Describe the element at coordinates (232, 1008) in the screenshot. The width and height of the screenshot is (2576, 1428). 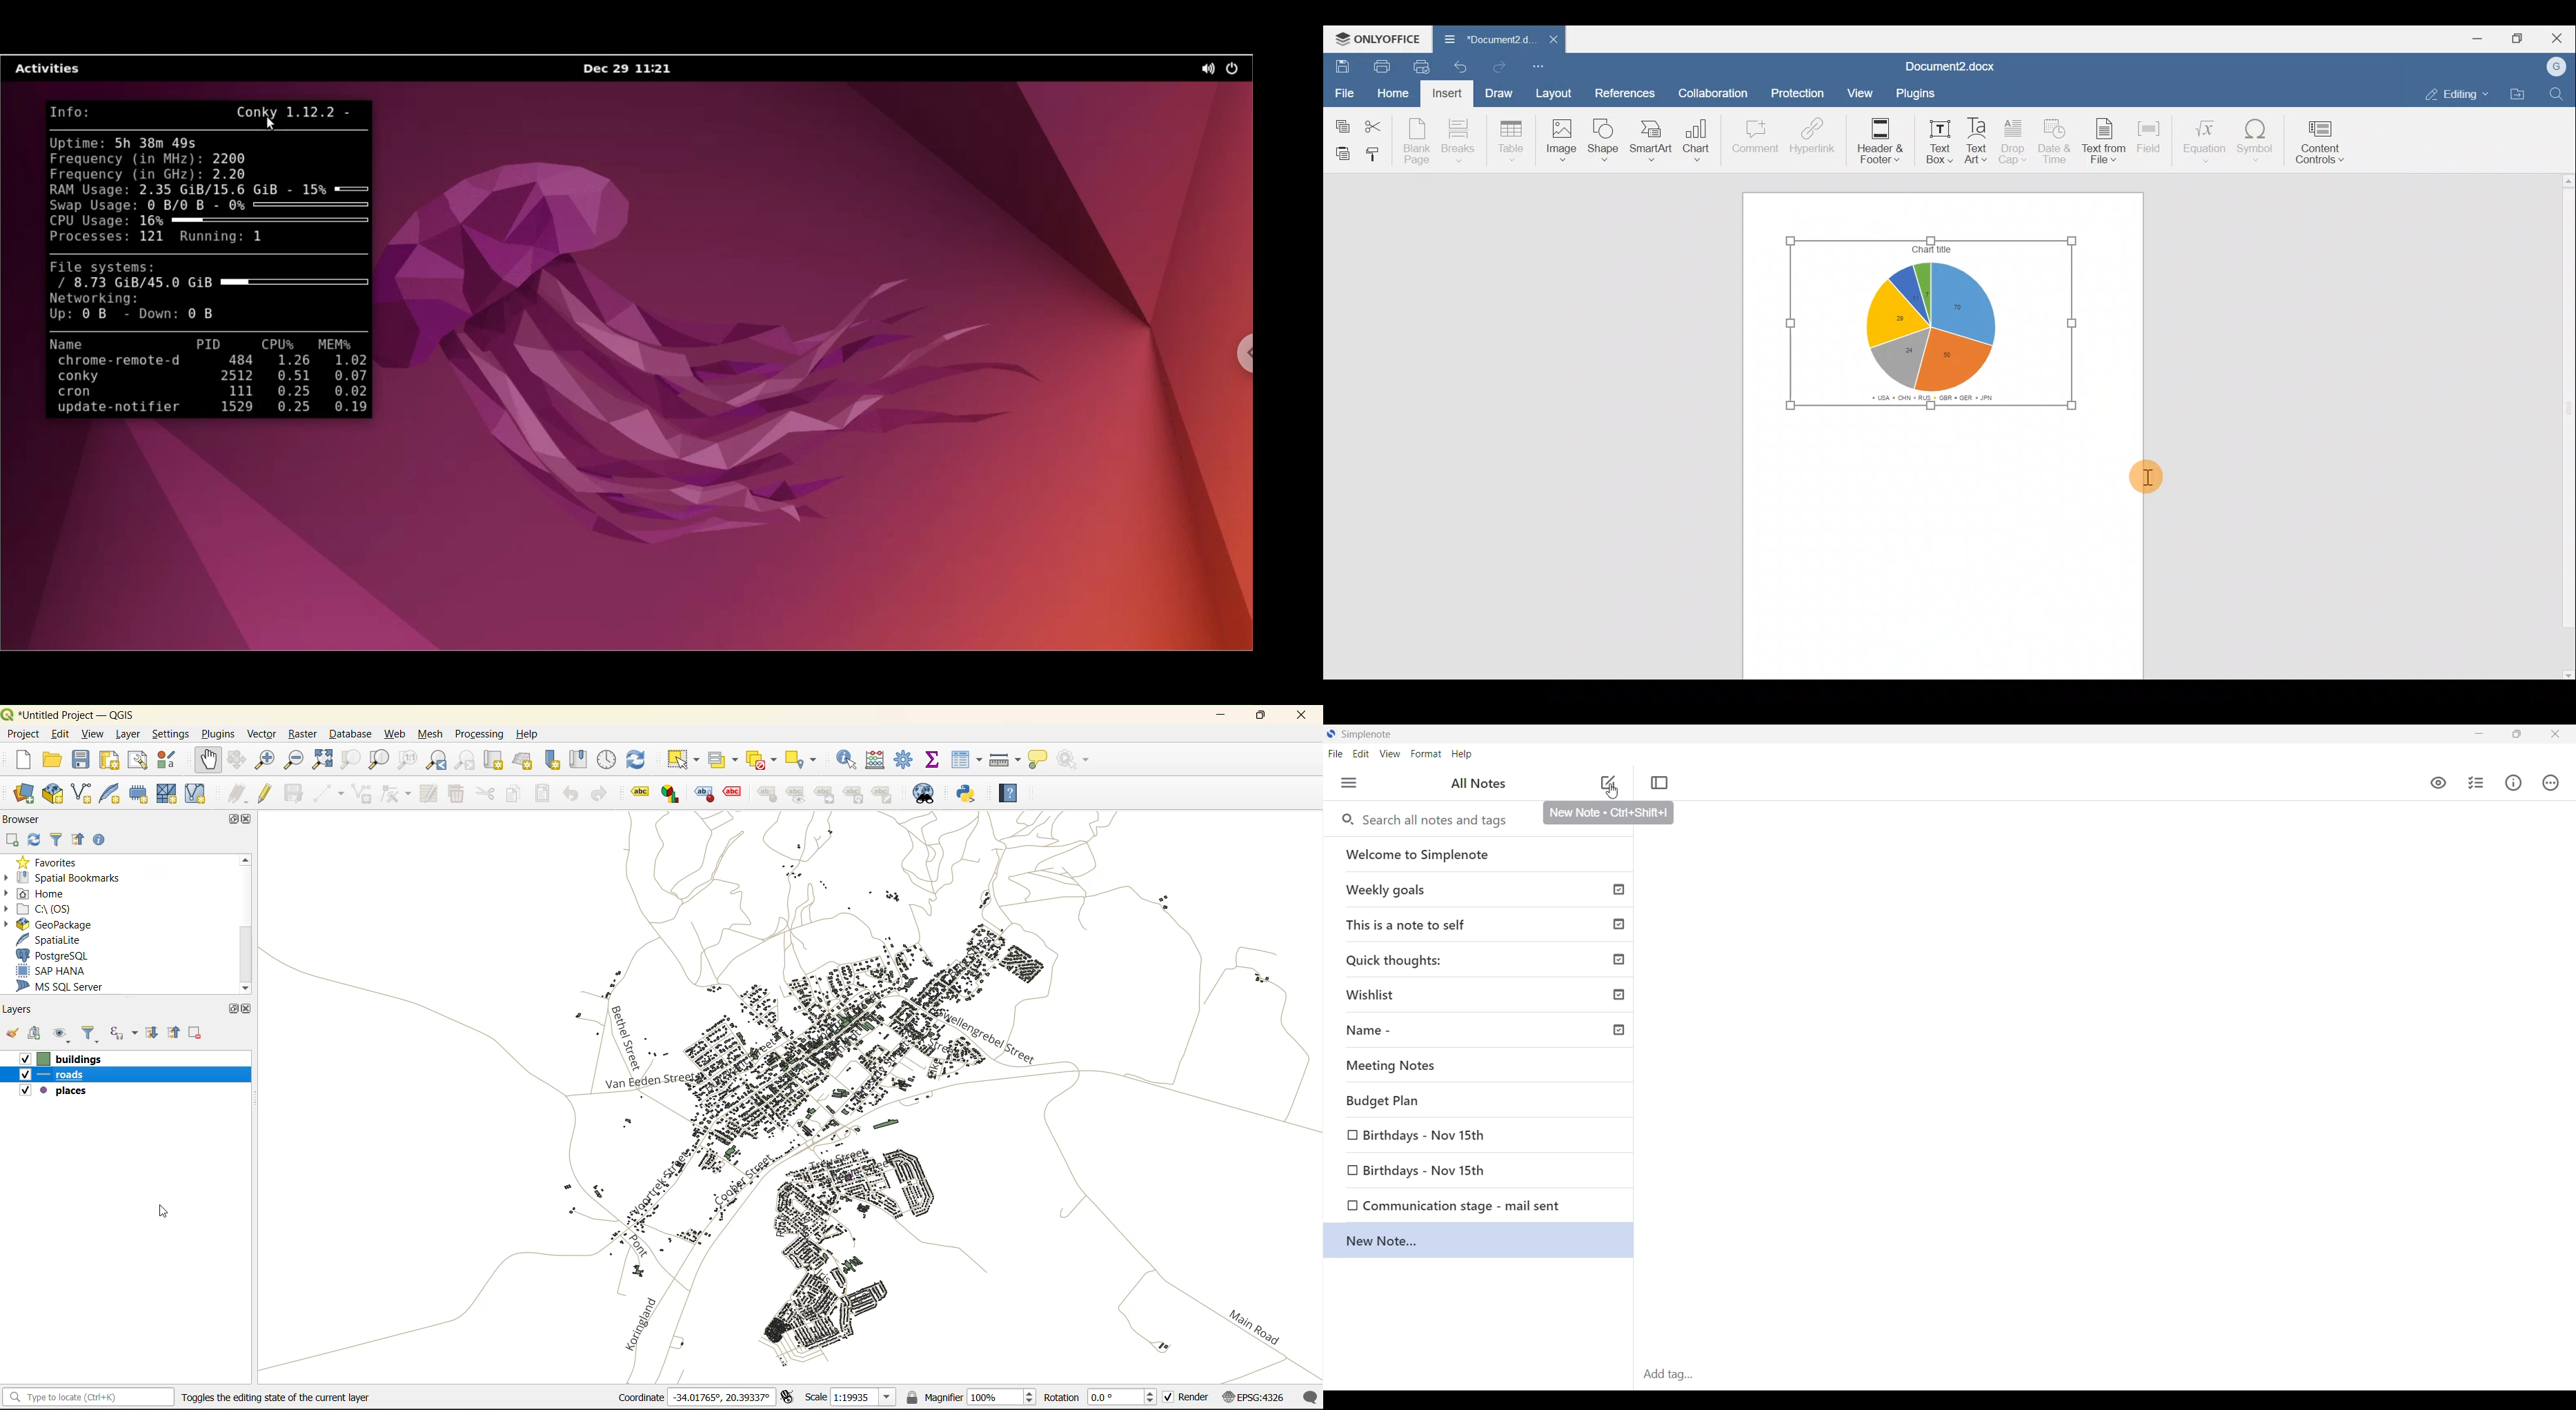
I see `maximize` at that location.